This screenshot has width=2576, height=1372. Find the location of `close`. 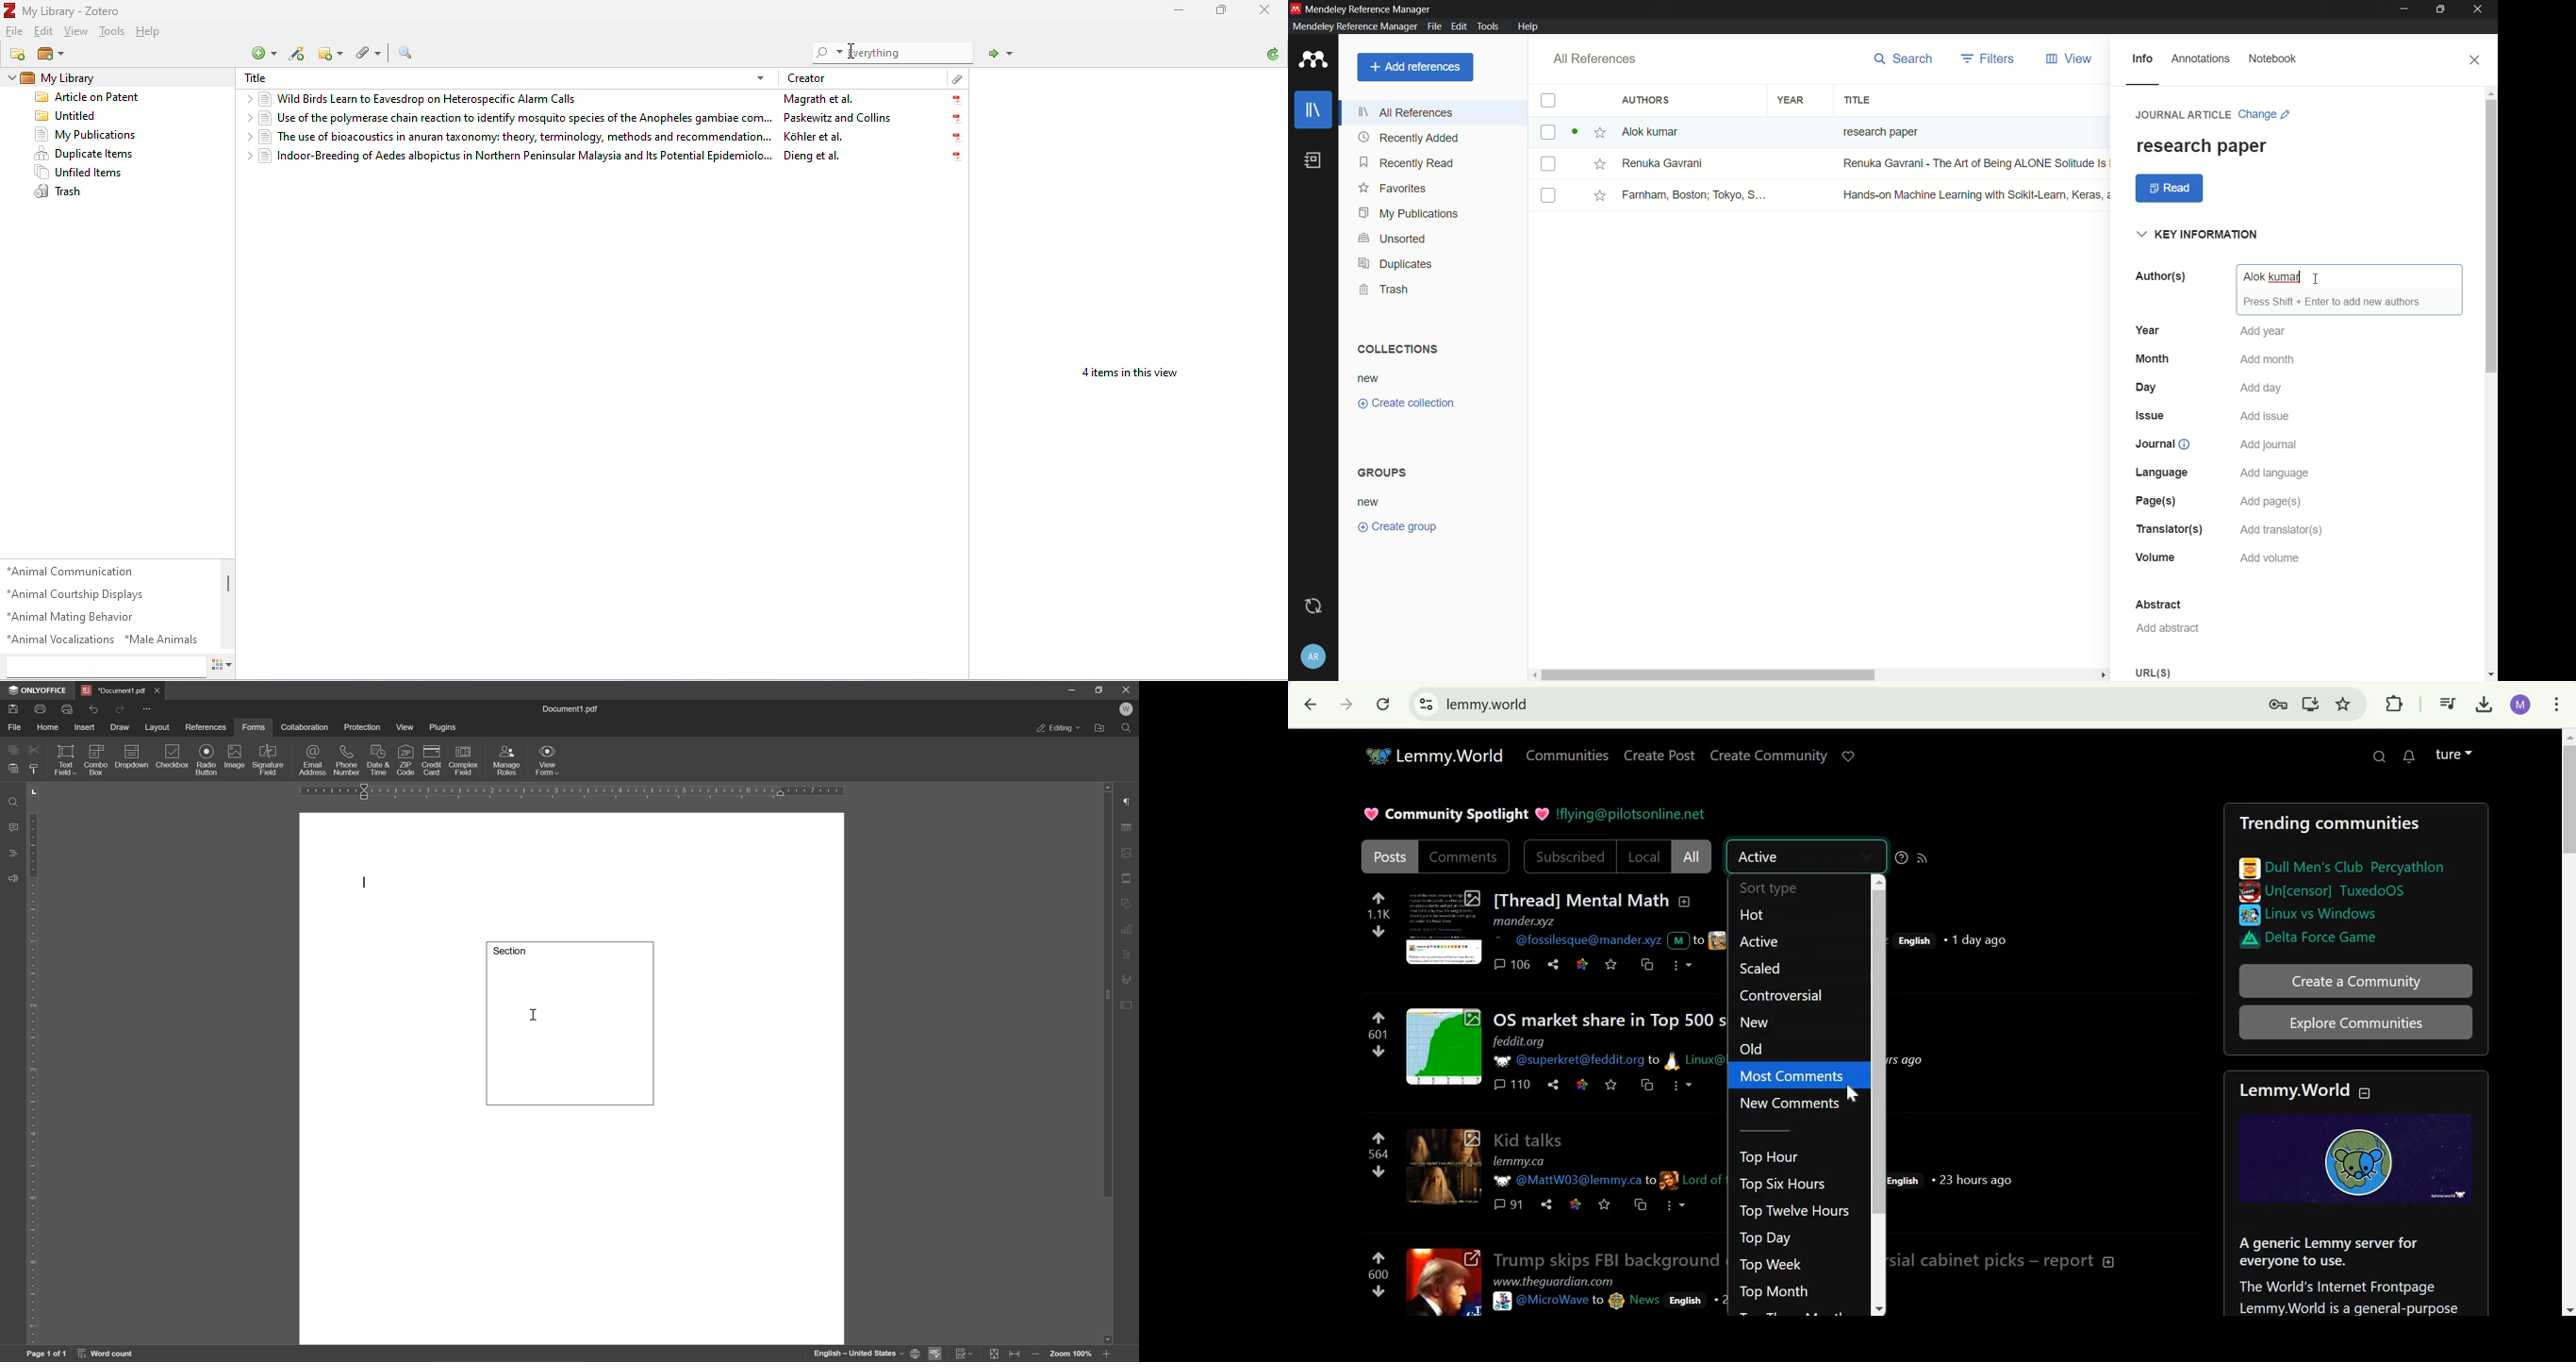

close is located at coordinates (2476, 60).